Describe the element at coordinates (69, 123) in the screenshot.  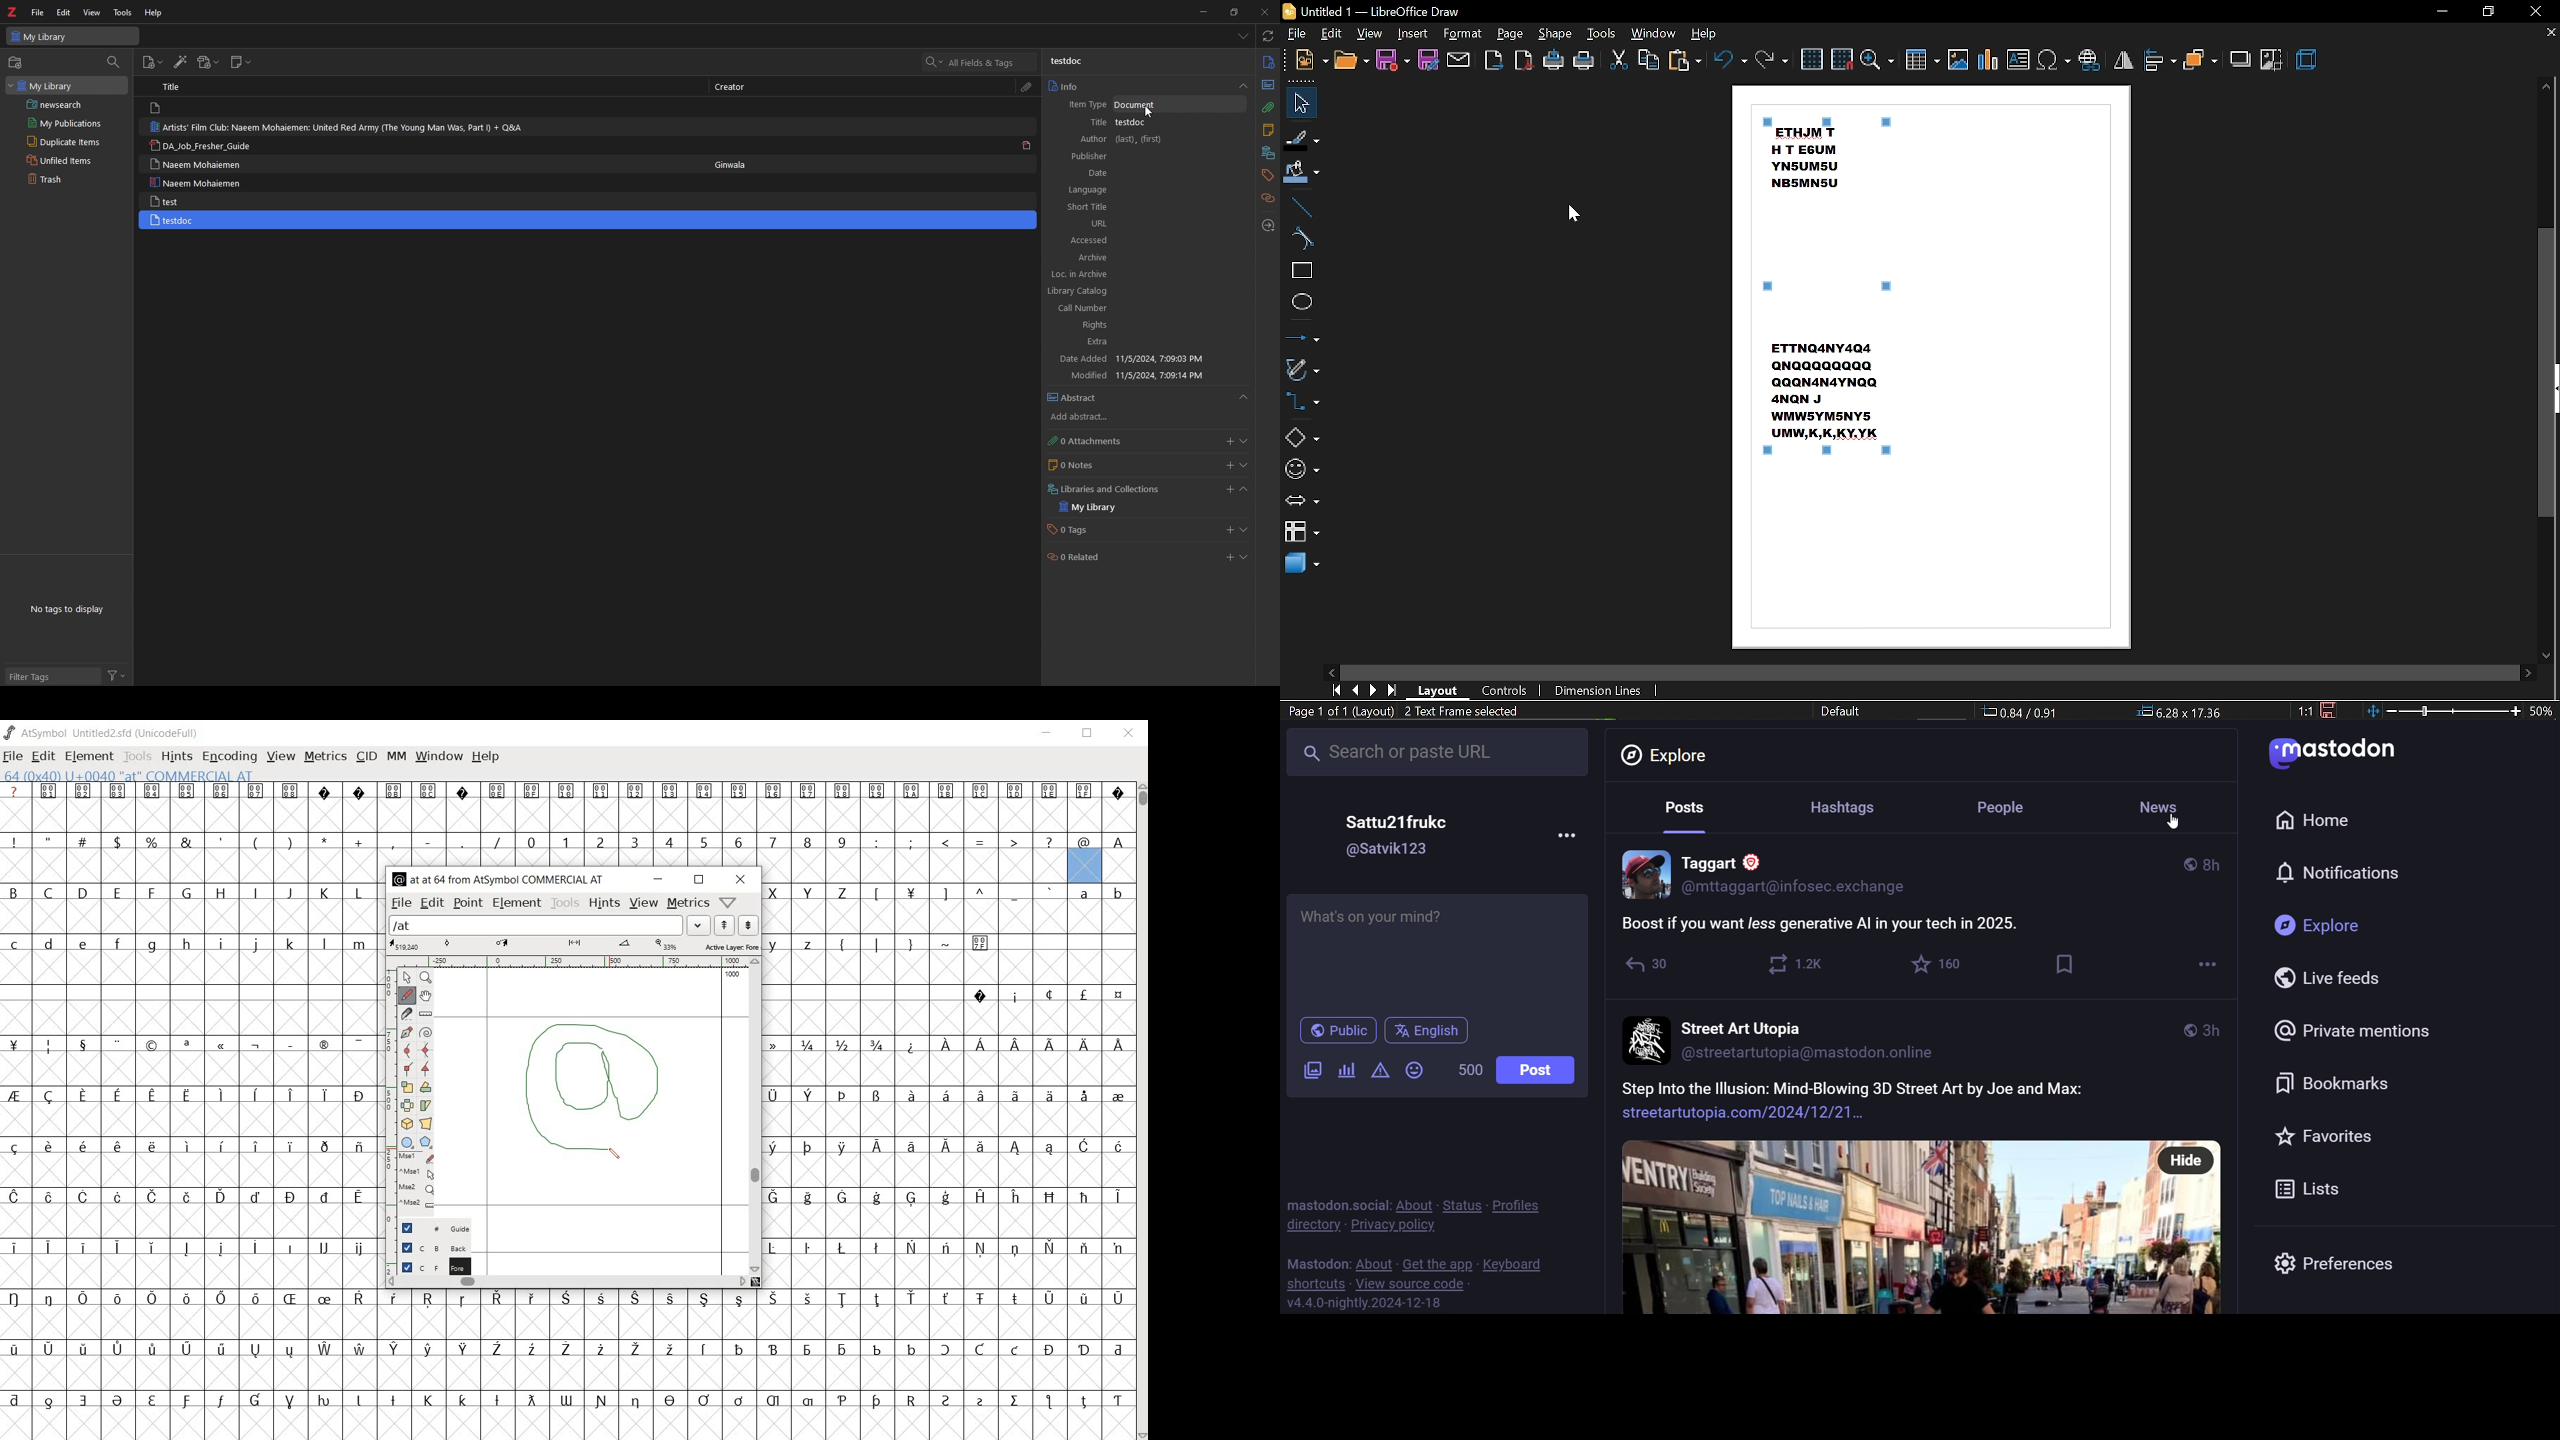
I see `My Publications` at that location.